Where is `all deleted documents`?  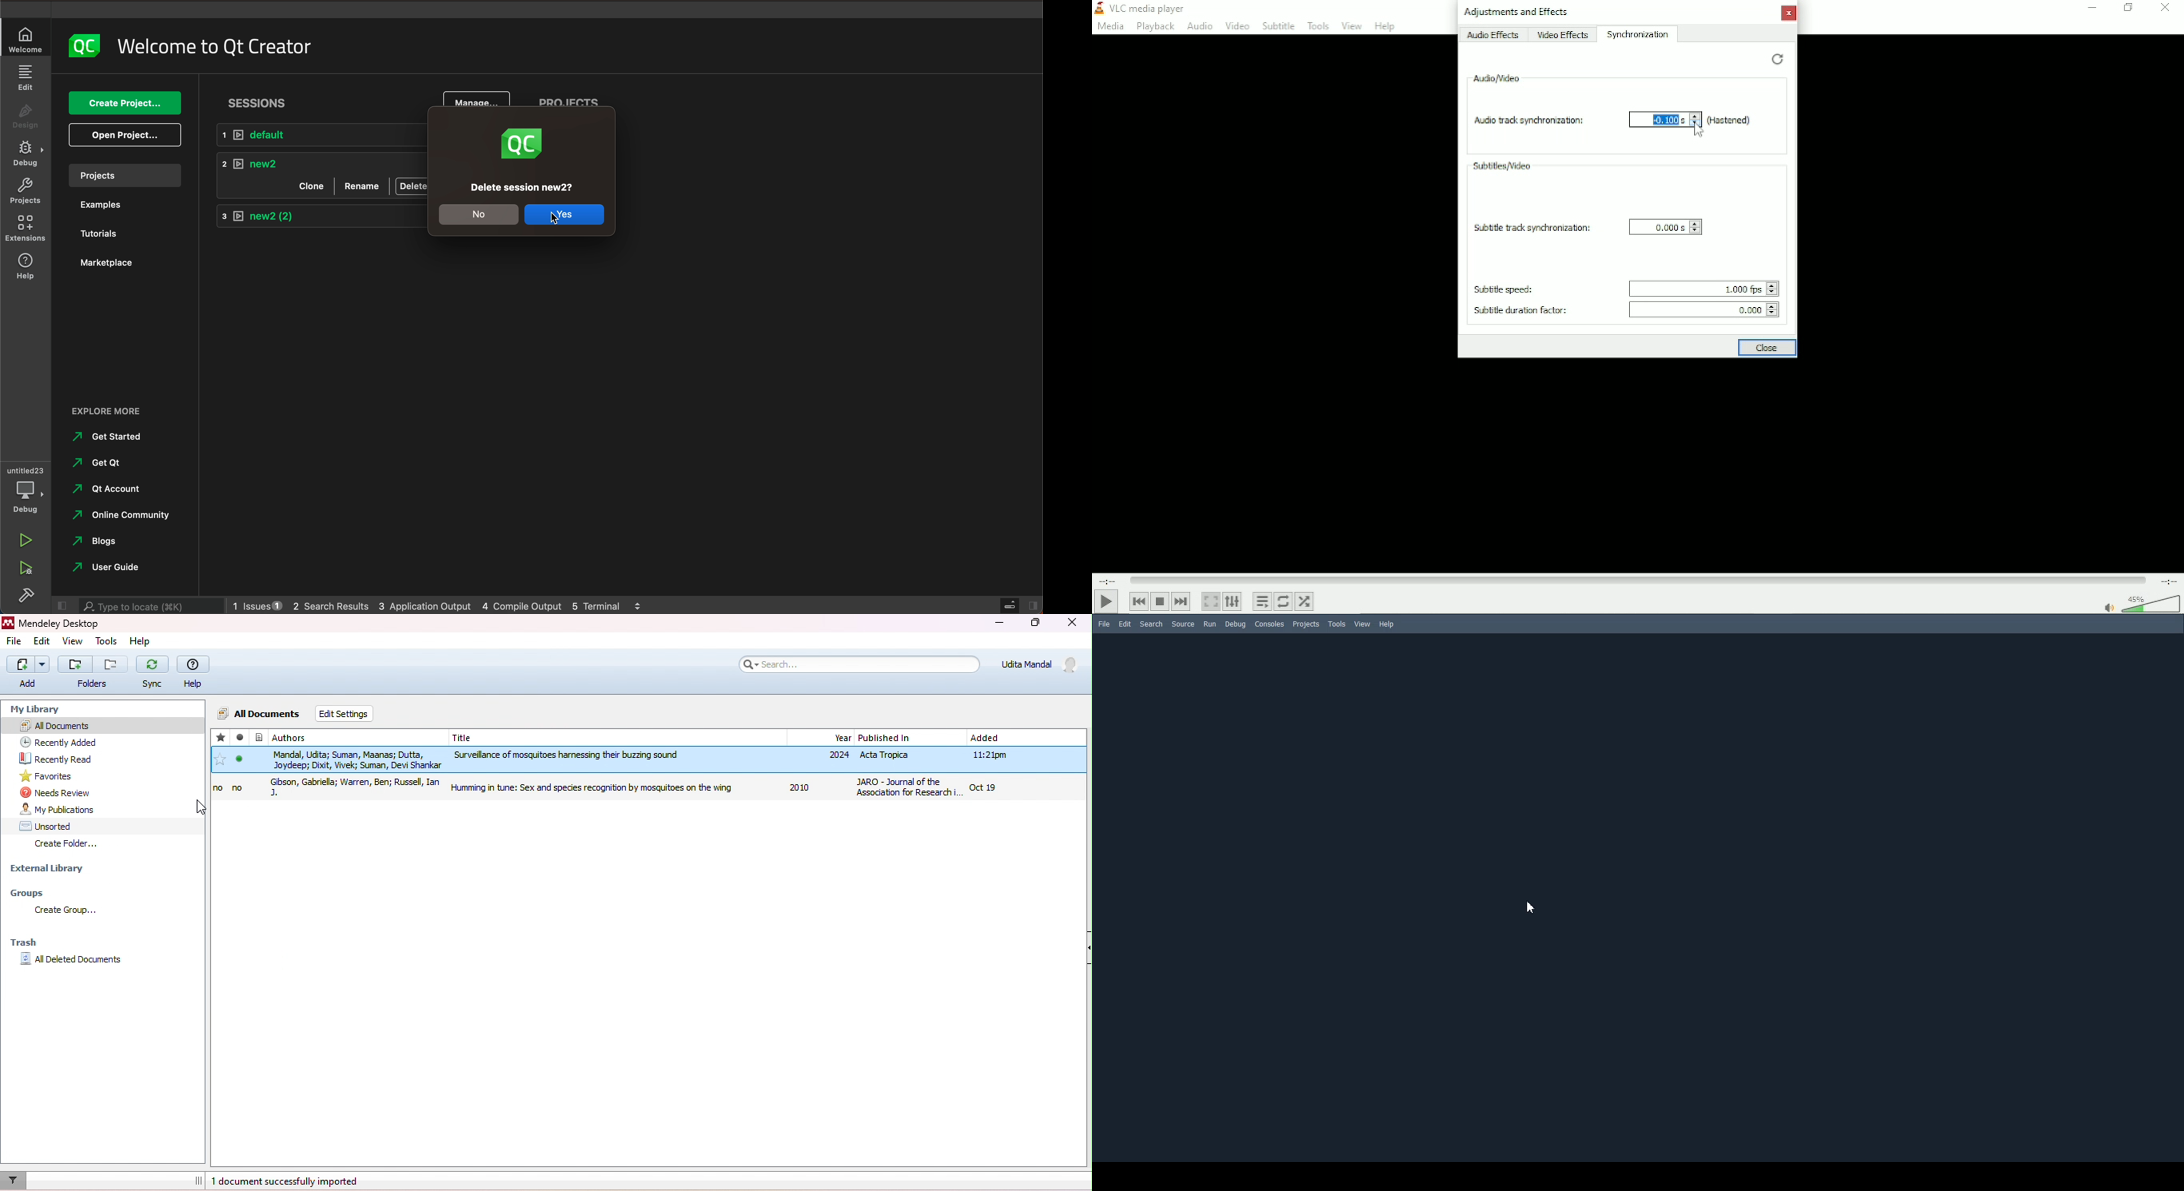 all deleted documents is located at coordinates (74, 959).